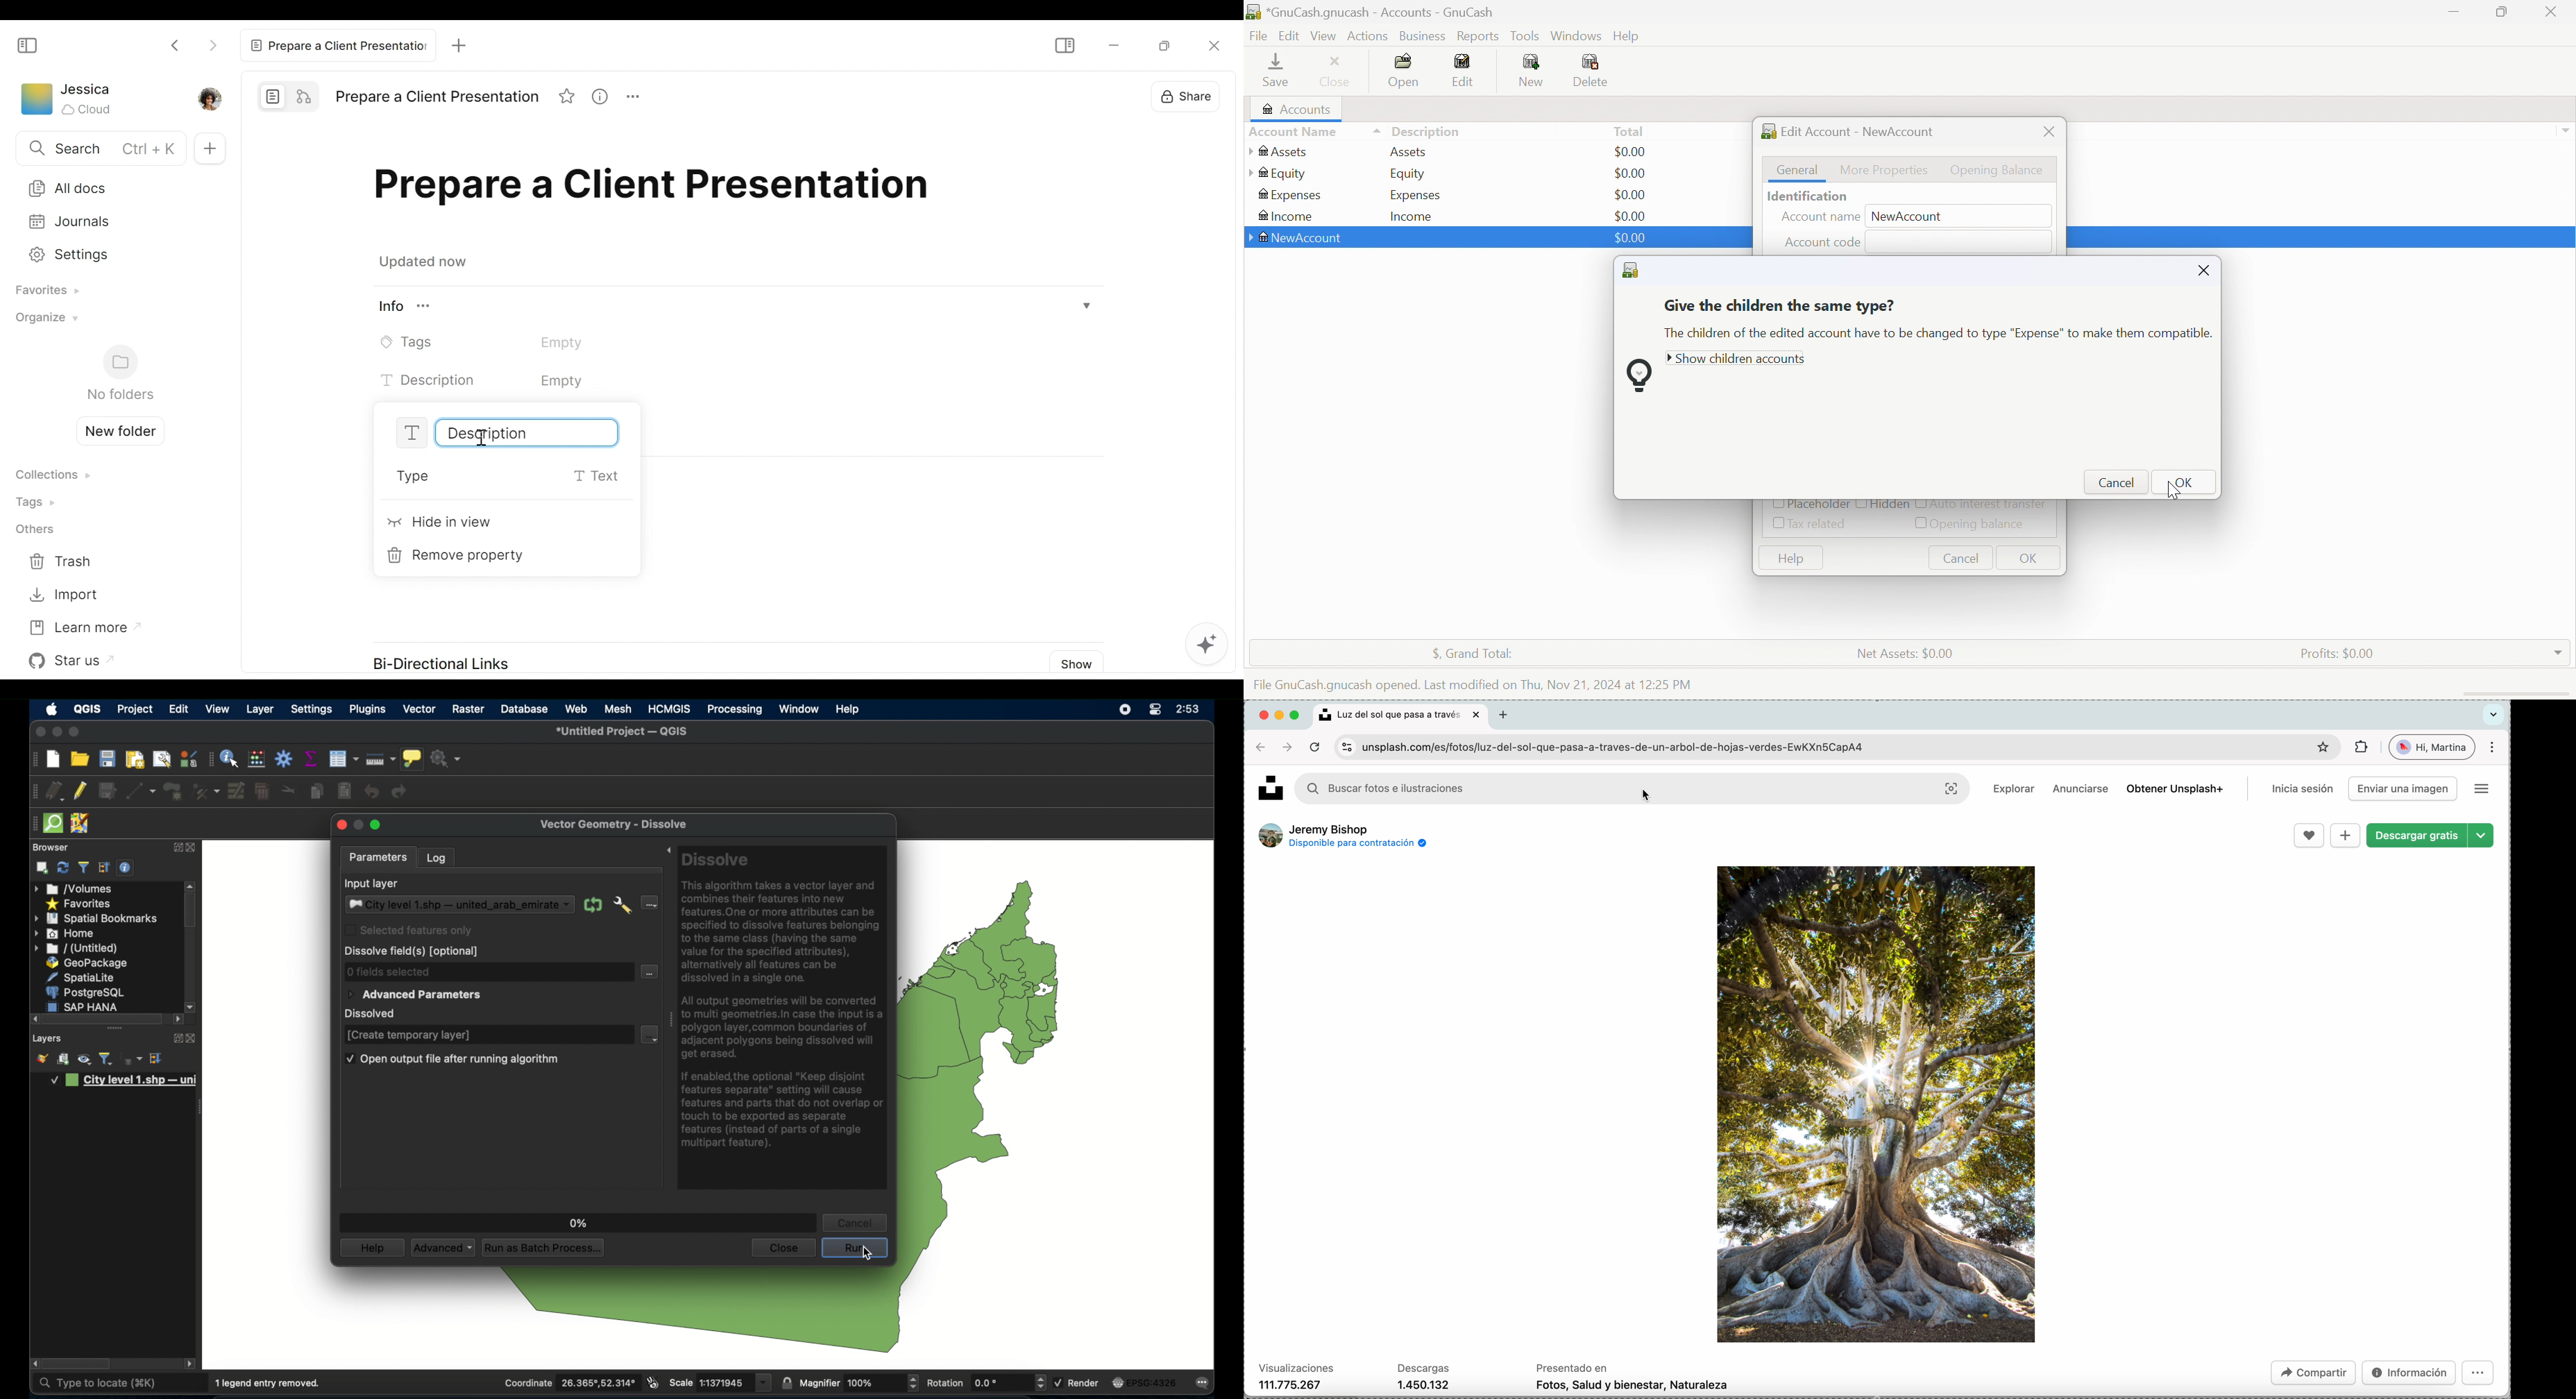 This screenshot has width=2576, height=1400. Describe the element at coordinates (481, 438) in the screenshot. I see `Insertion Cursor` at that location.